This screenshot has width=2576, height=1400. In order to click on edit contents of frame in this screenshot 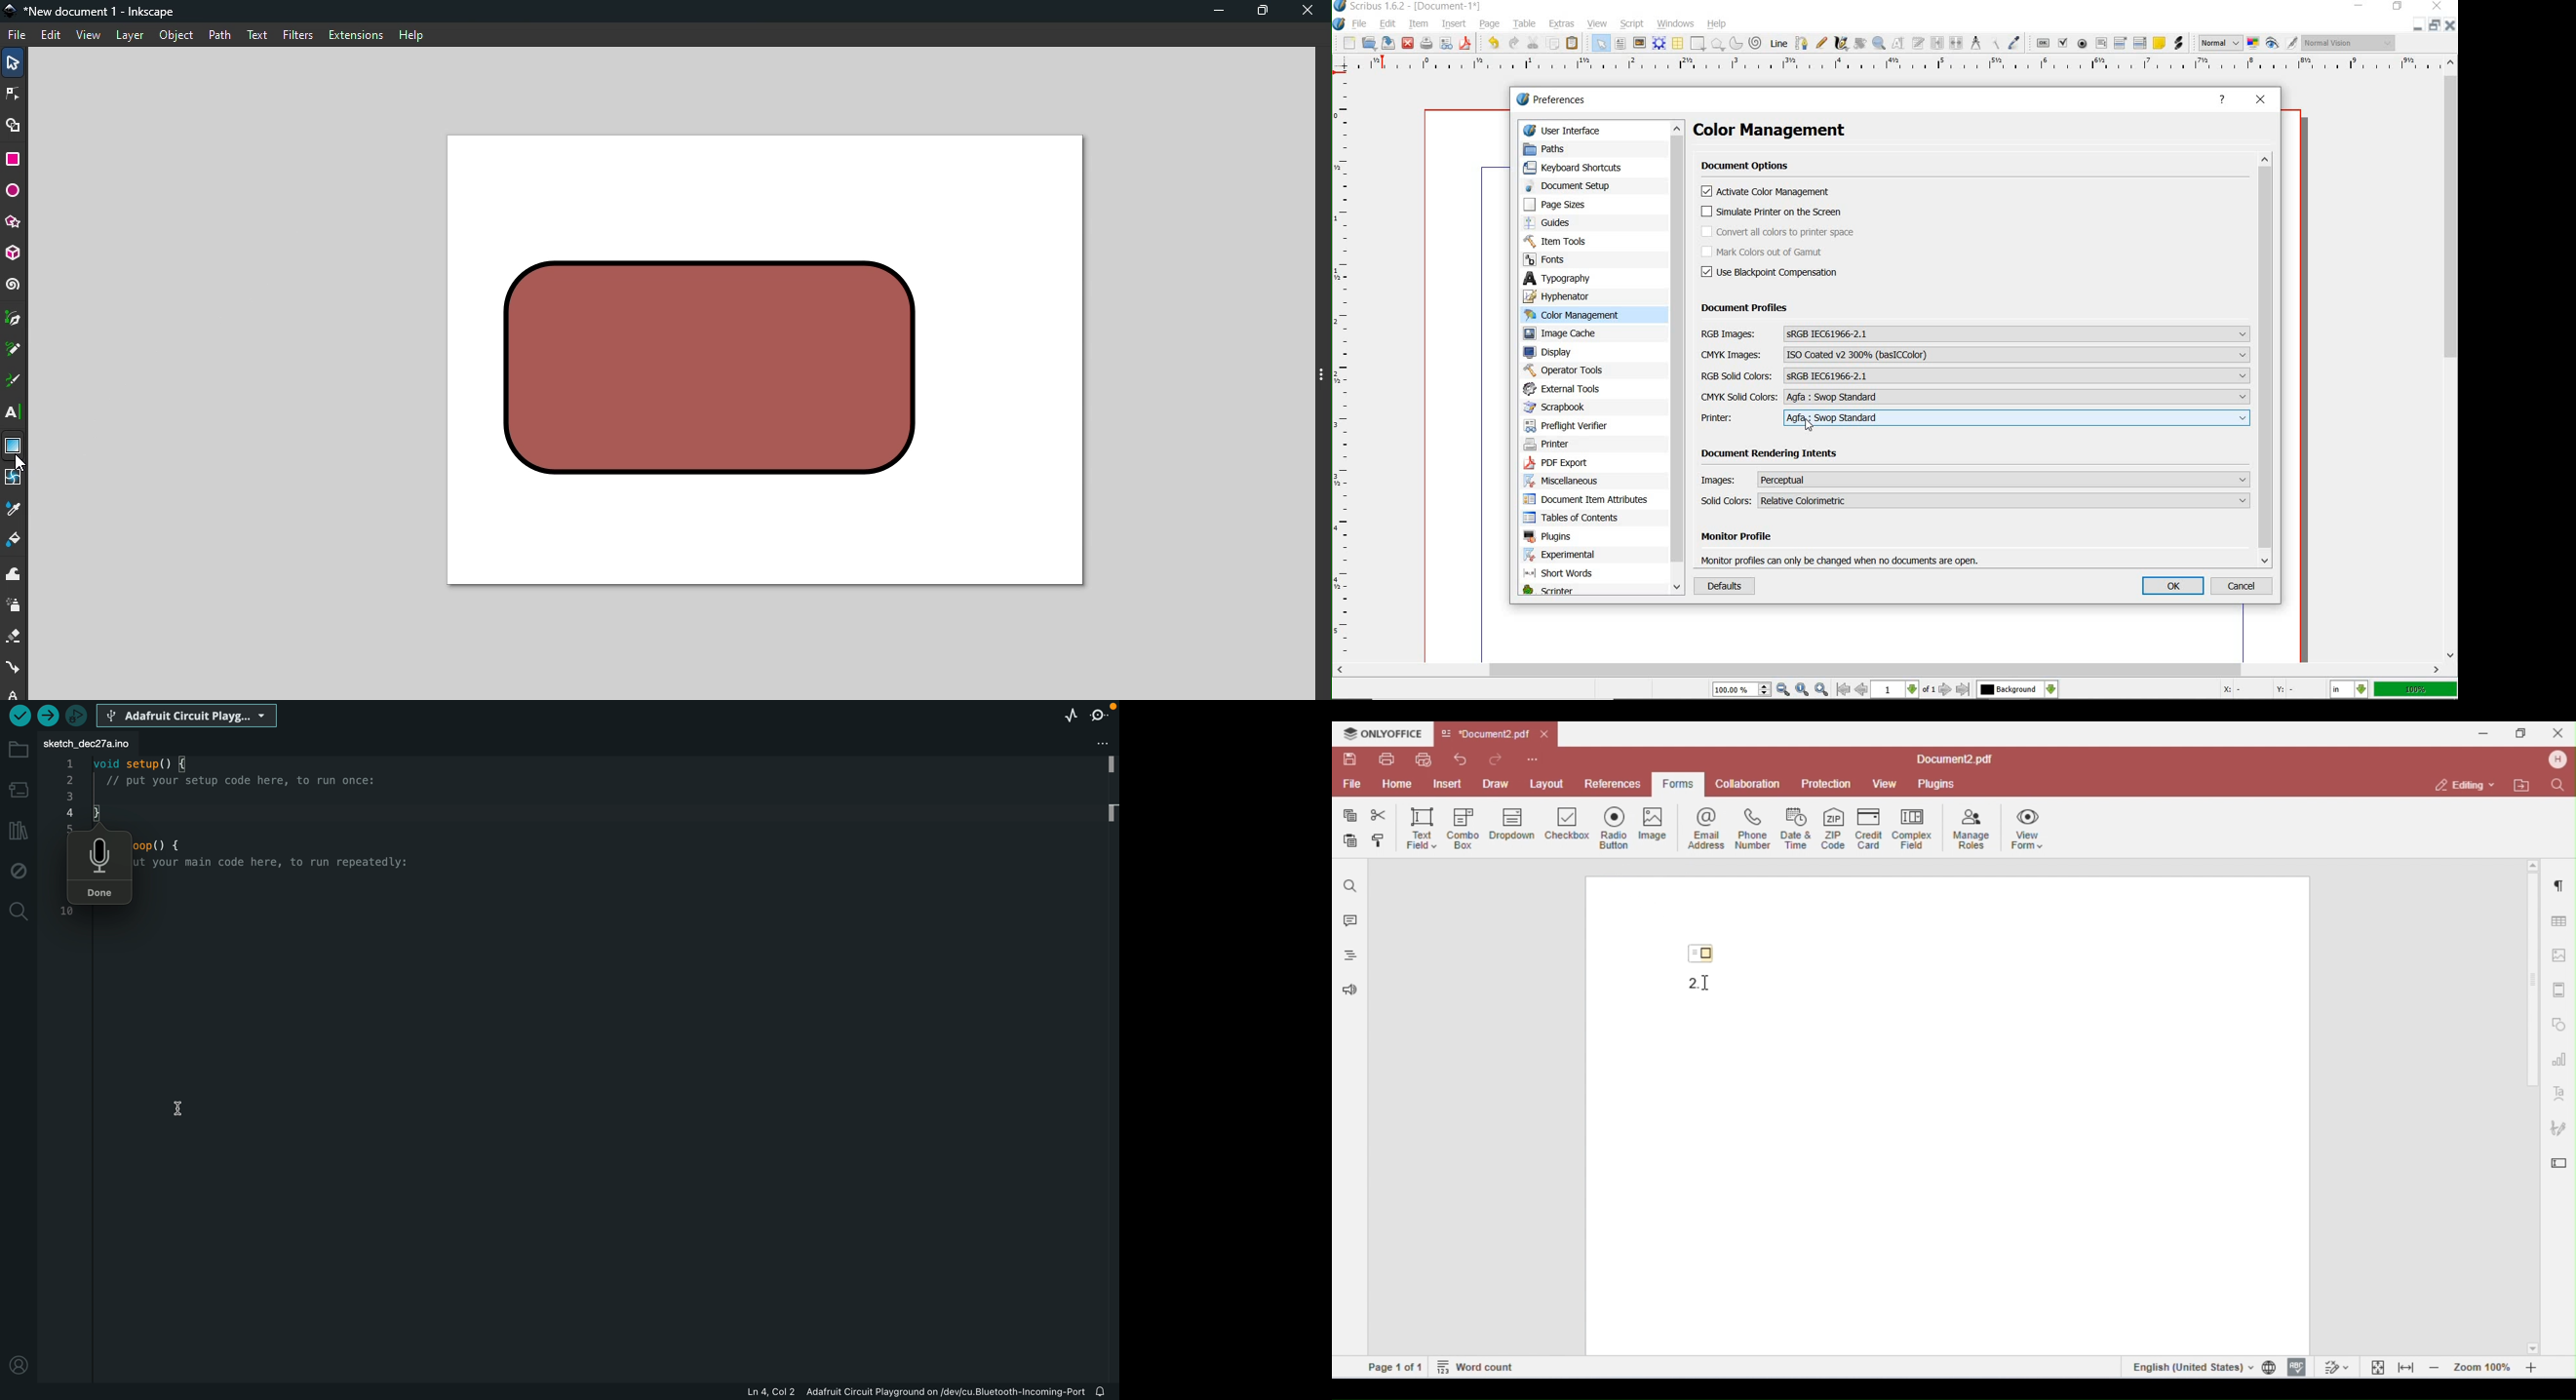, I will do `click(1898, 42)`.